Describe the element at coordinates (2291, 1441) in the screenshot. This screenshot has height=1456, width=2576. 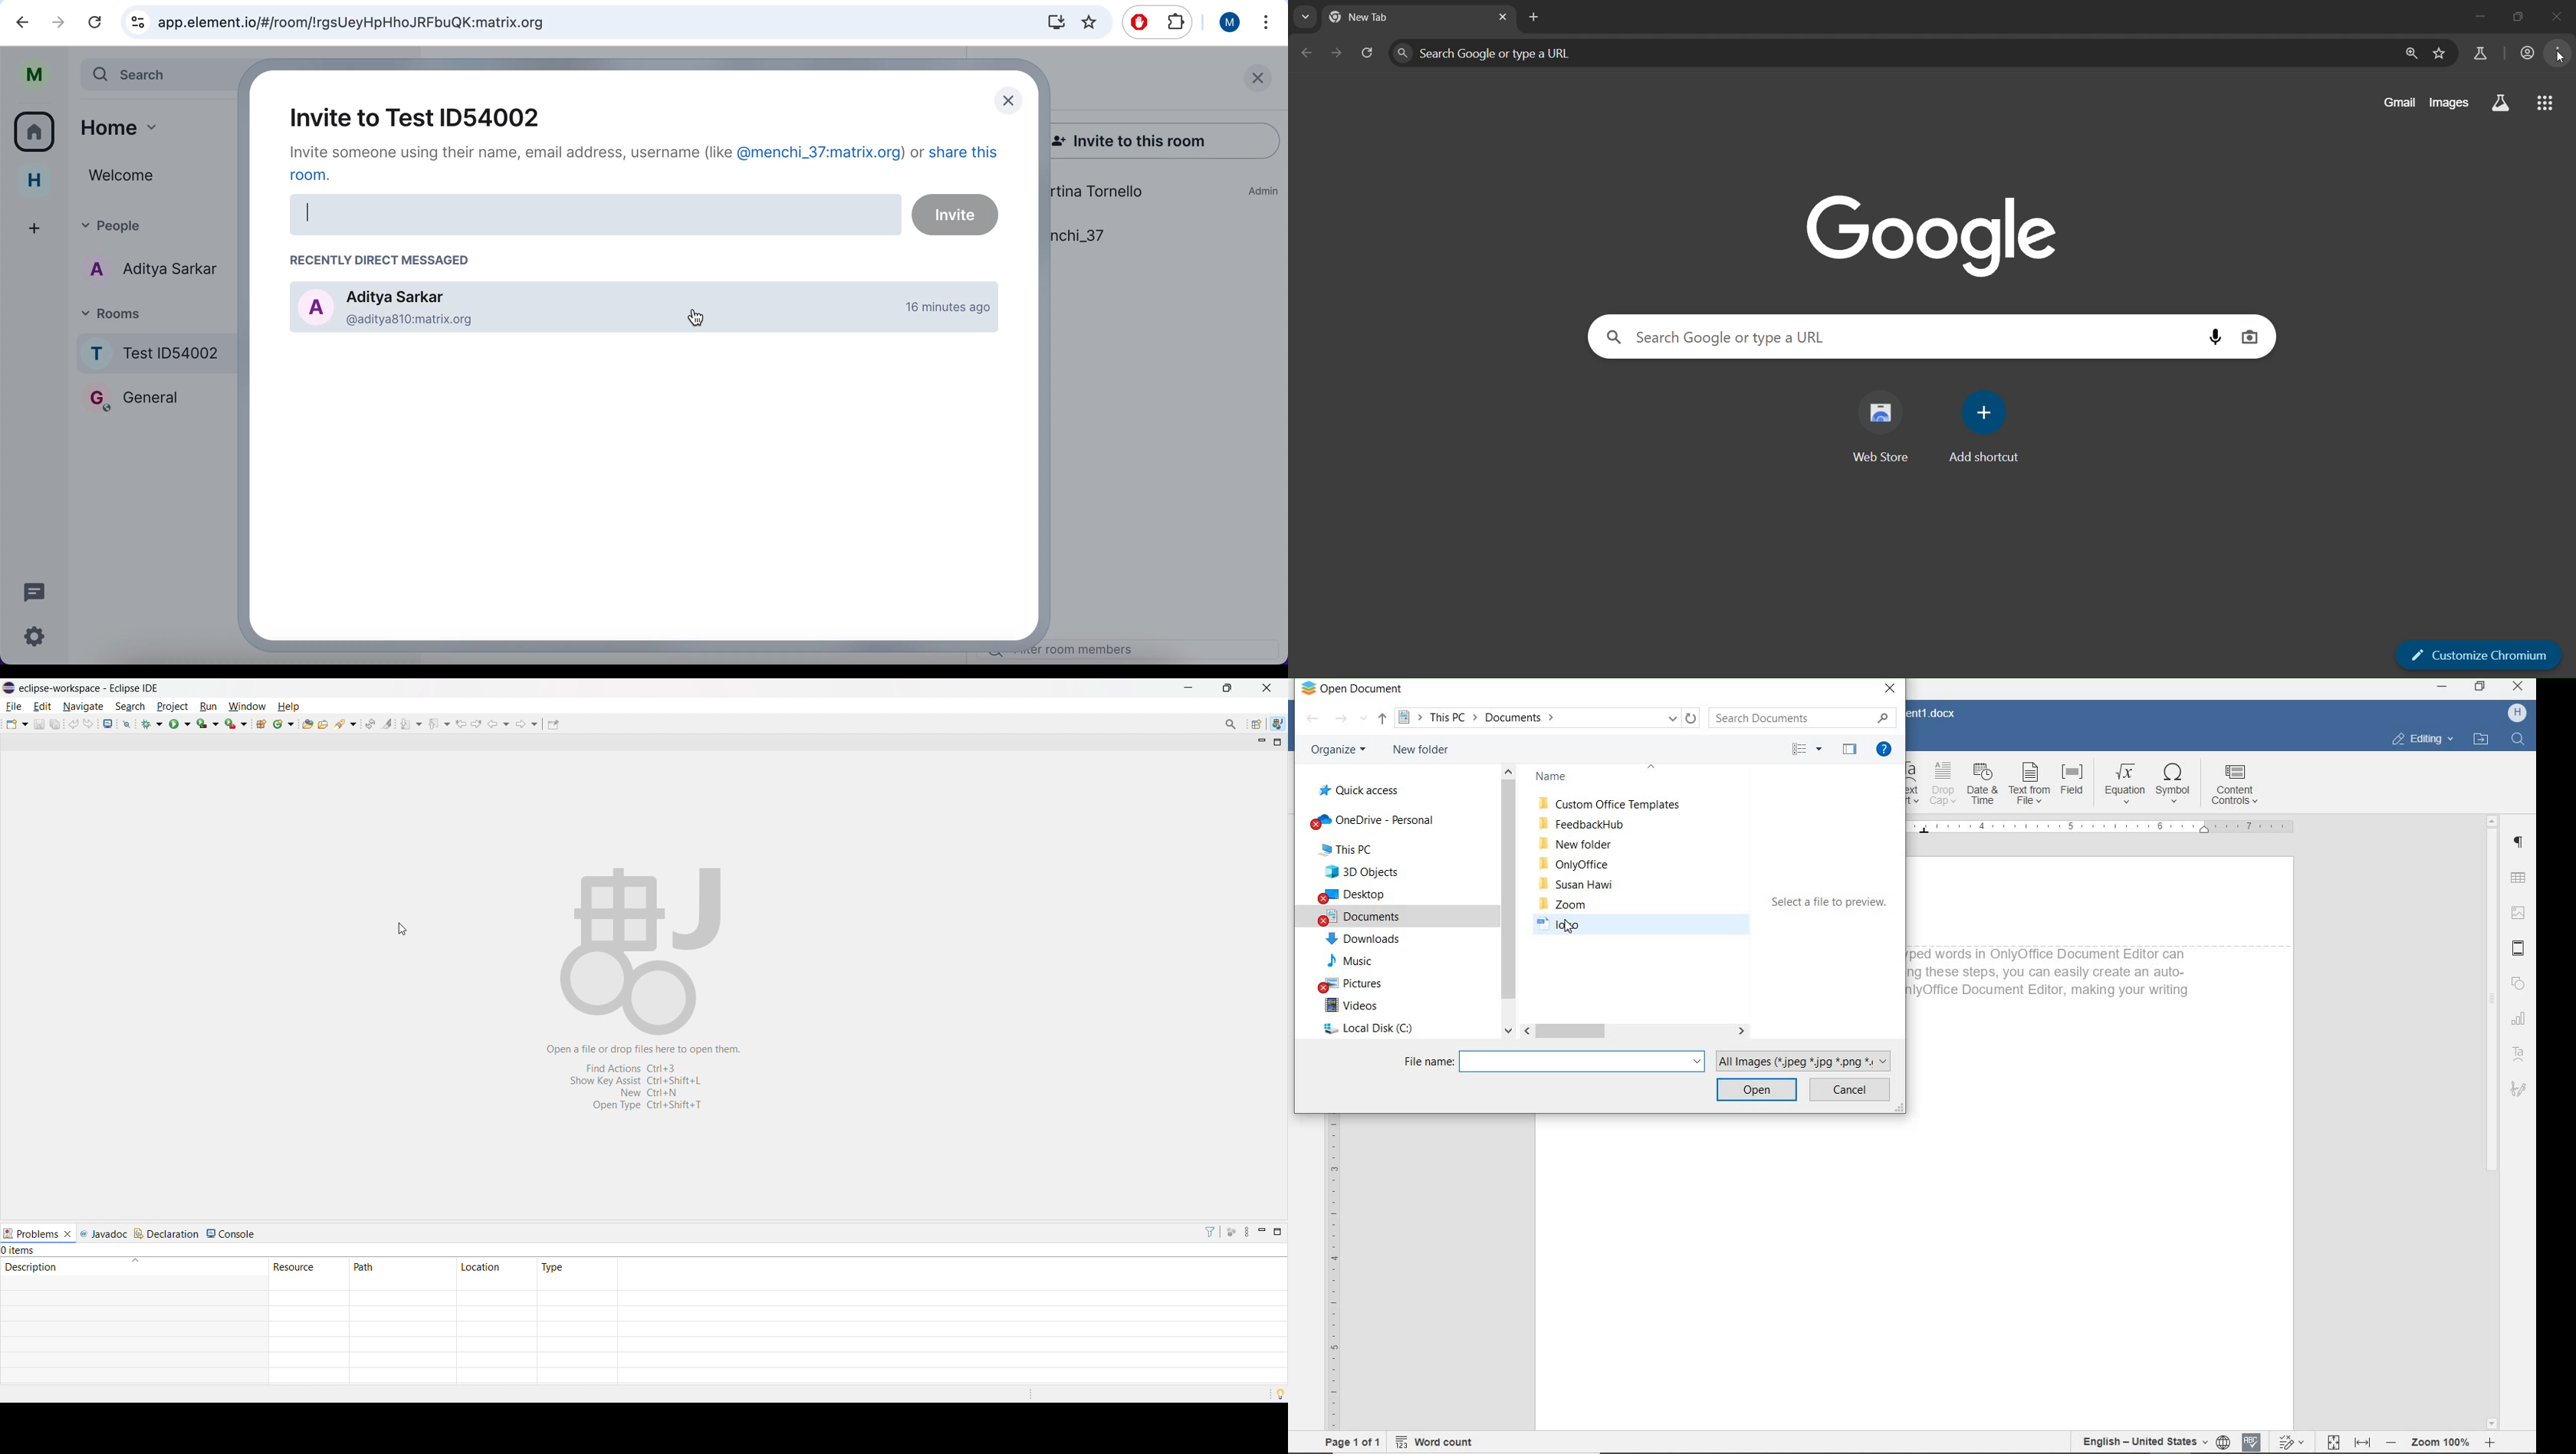
I see `Track changes` at that location.